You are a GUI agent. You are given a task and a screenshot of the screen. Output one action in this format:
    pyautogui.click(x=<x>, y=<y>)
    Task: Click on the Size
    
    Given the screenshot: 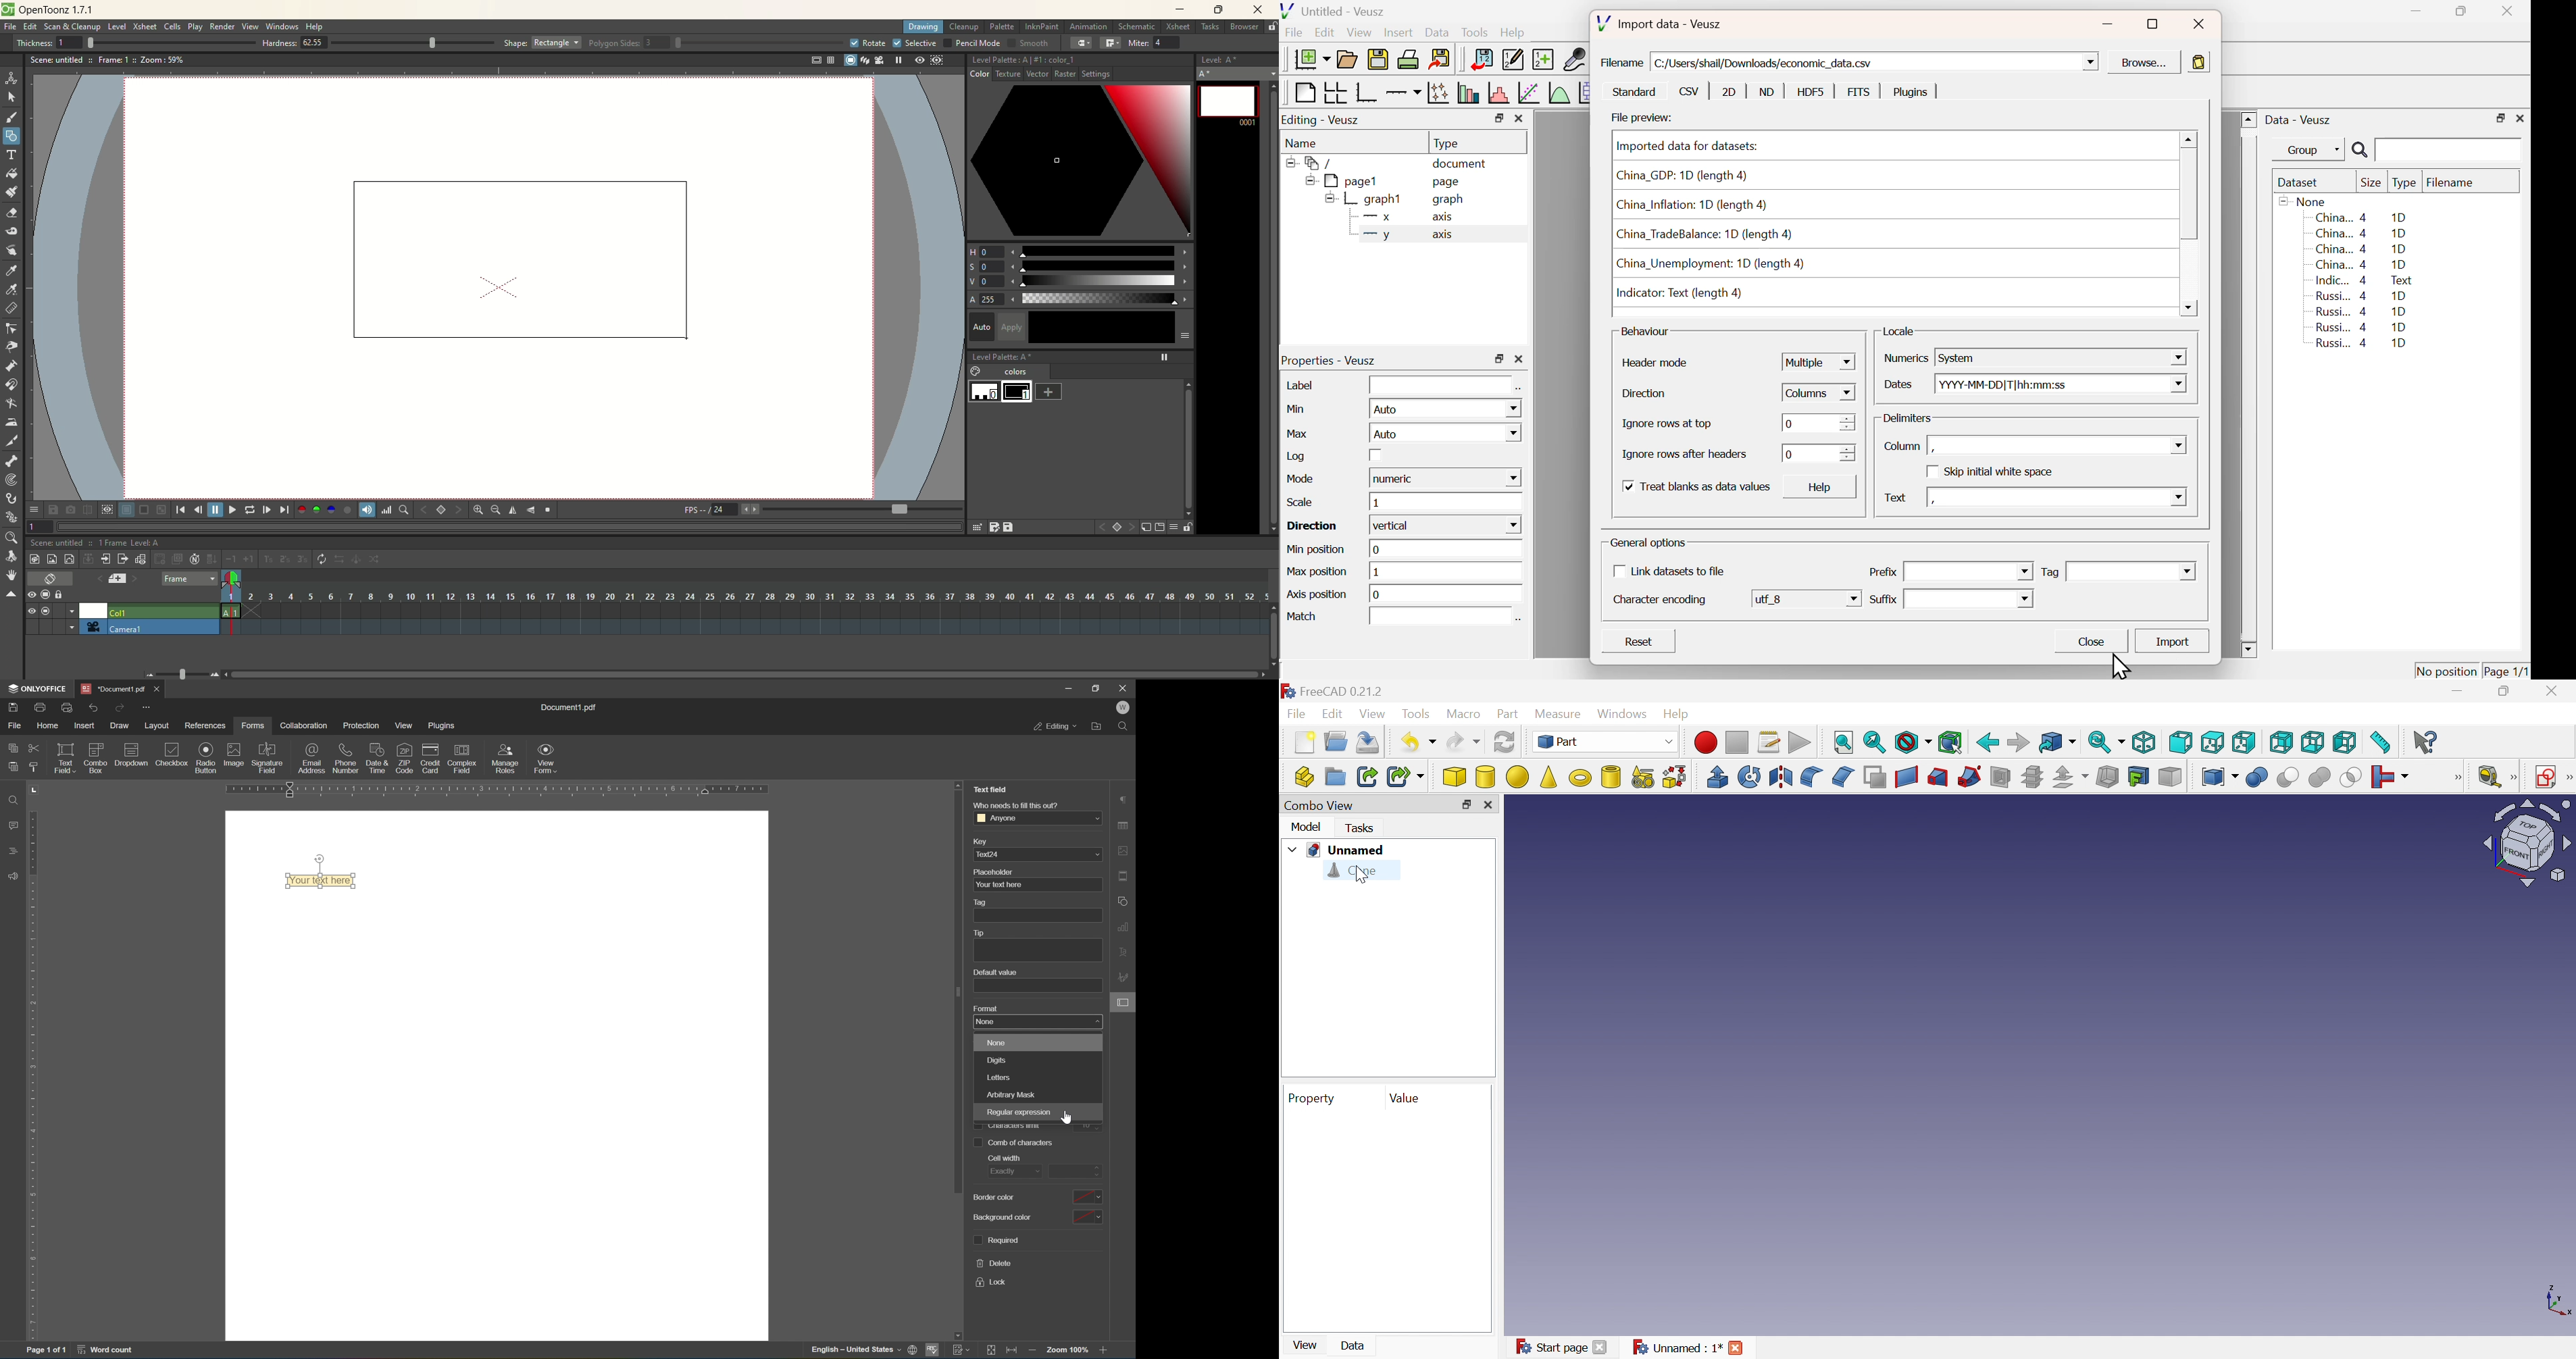 What is the action you would take?
    pyautogui.click(x=2371, y=183)
    